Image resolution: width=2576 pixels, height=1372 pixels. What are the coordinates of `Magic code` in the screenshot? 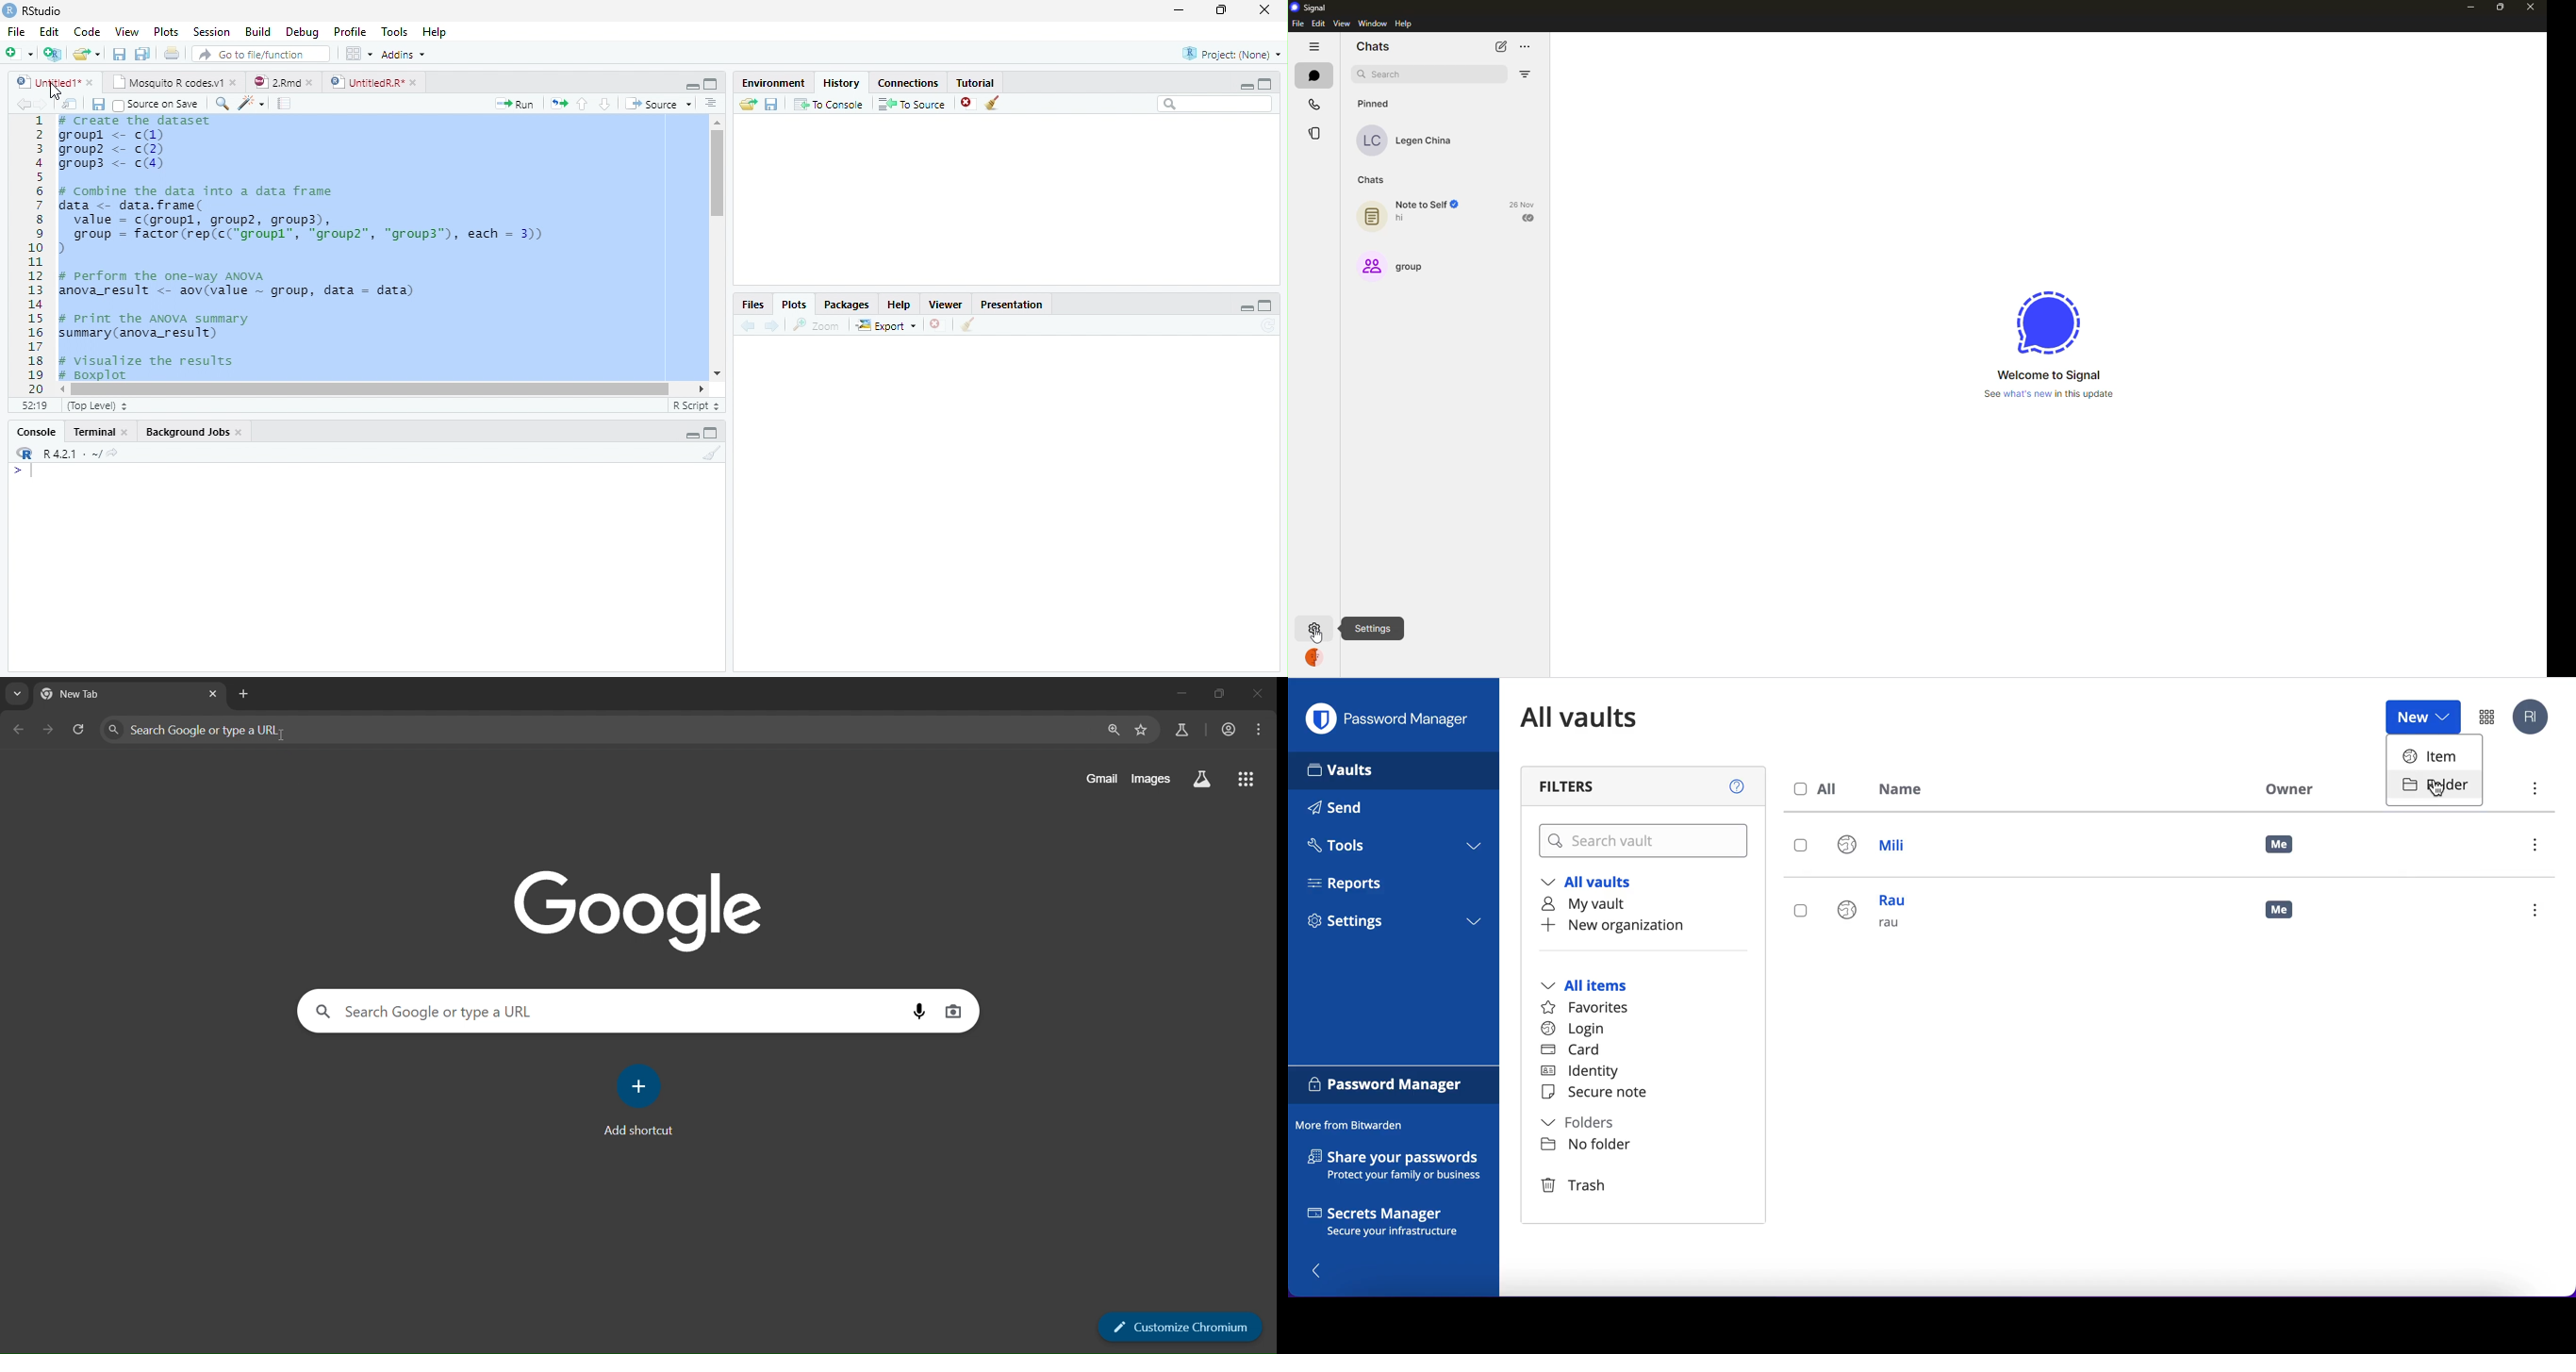 It's located at (252, 105).